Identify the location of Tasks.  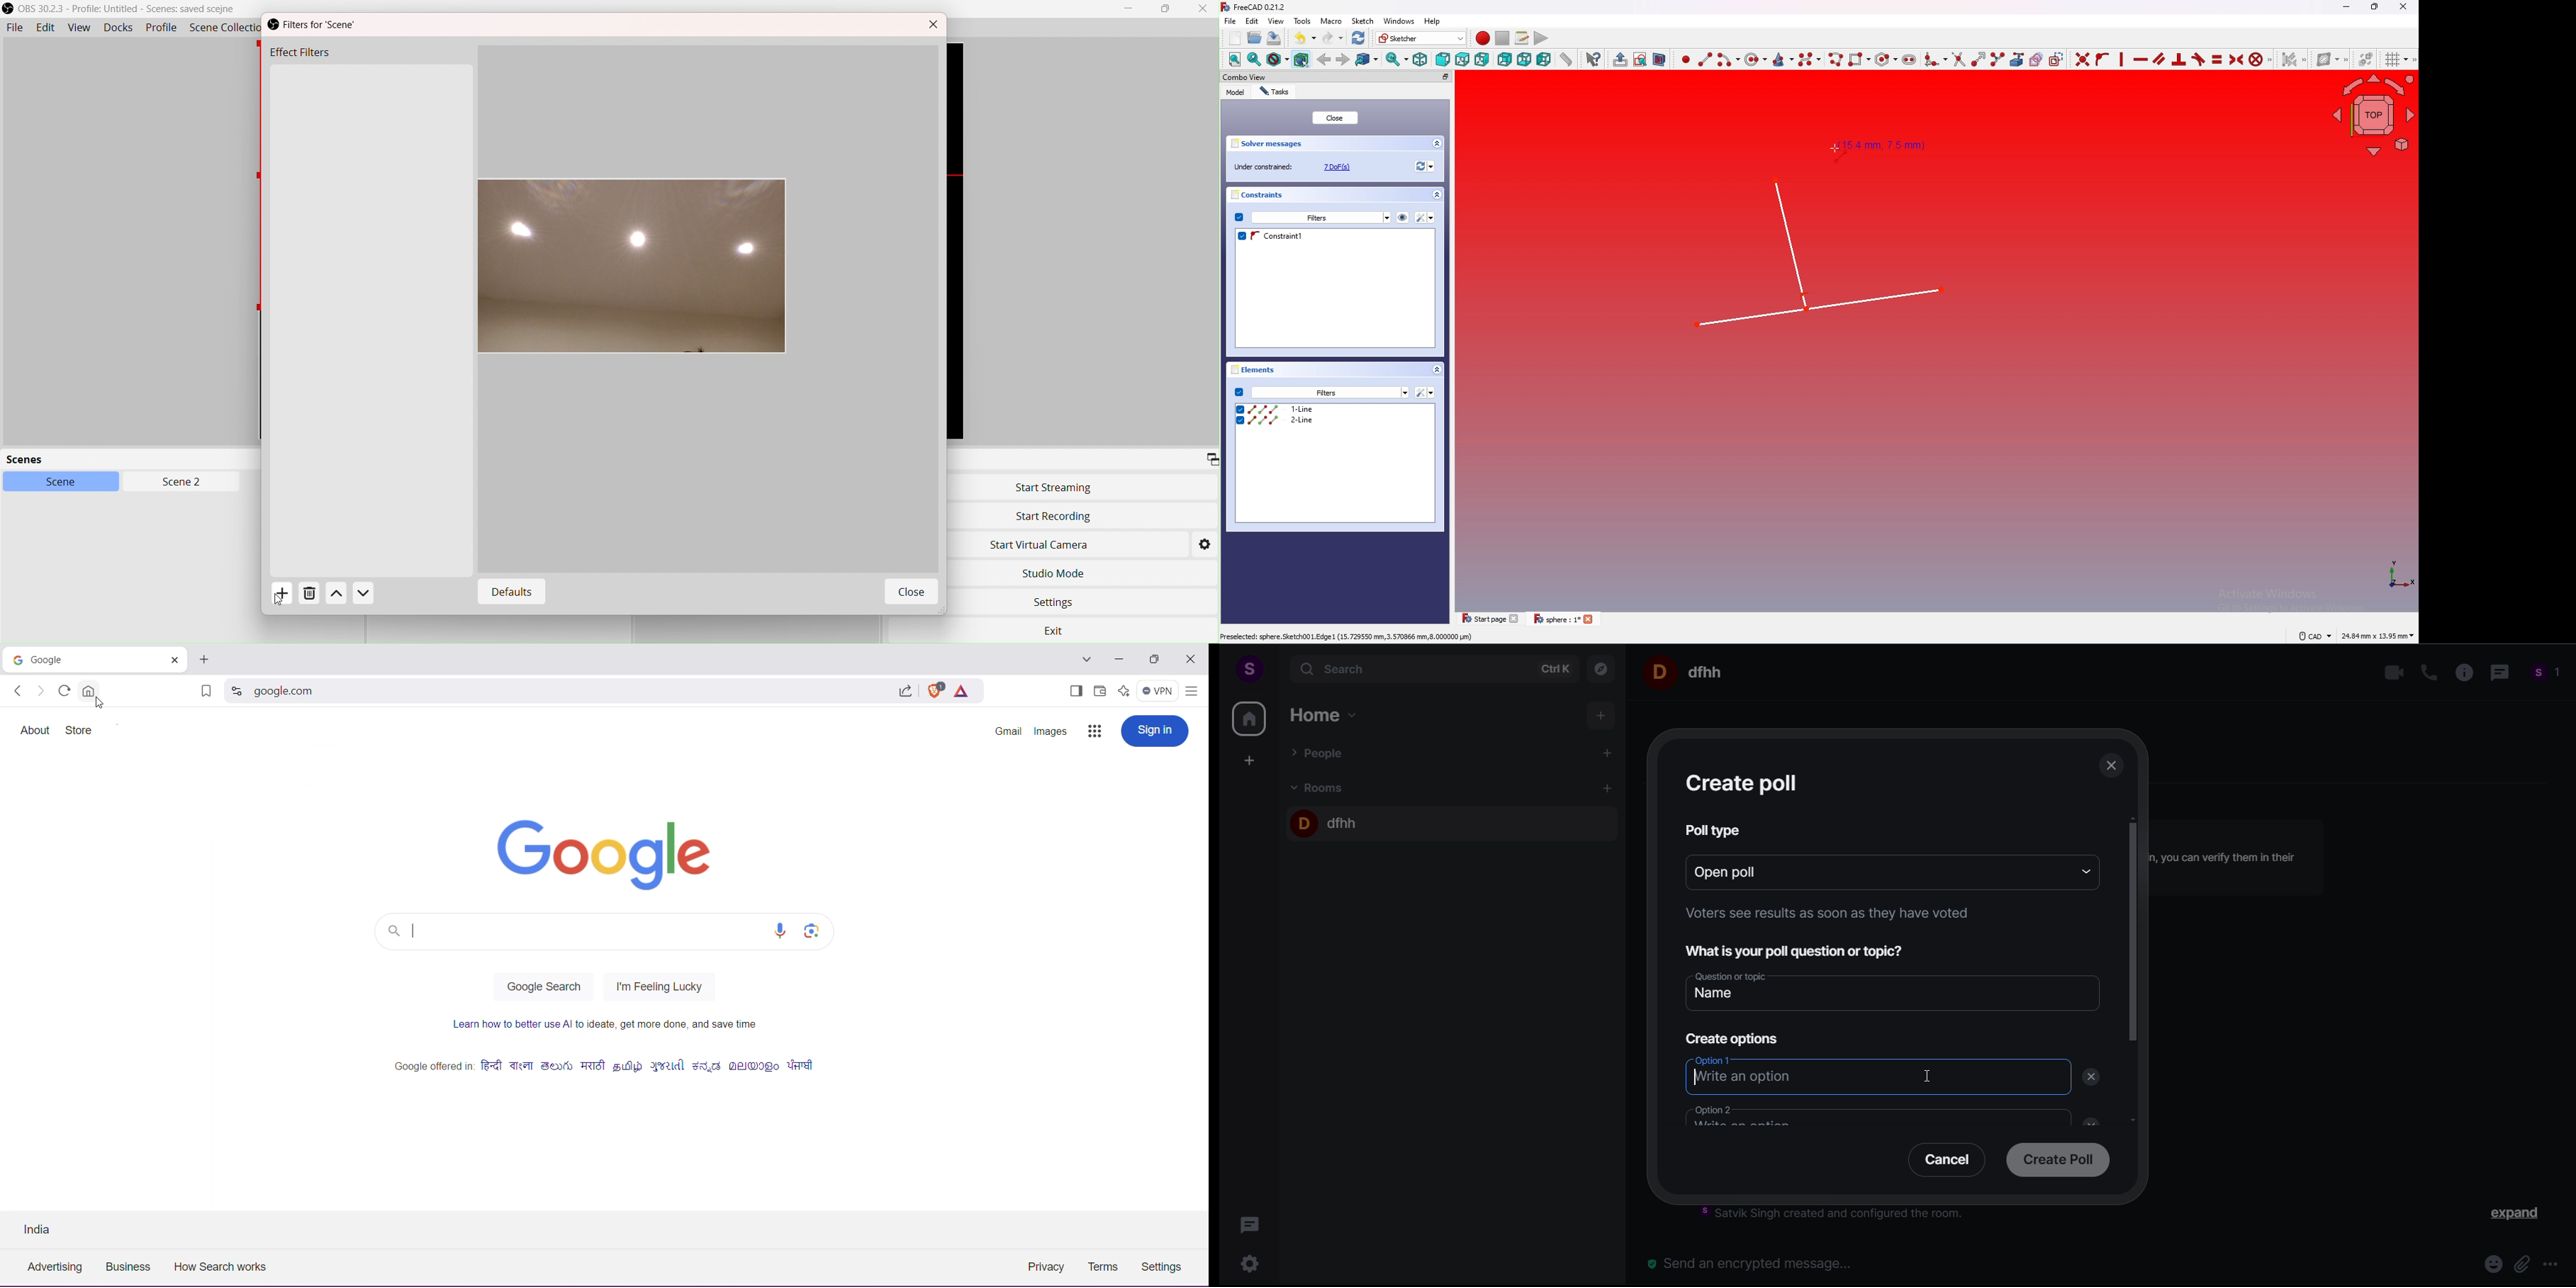
(1277, 91).